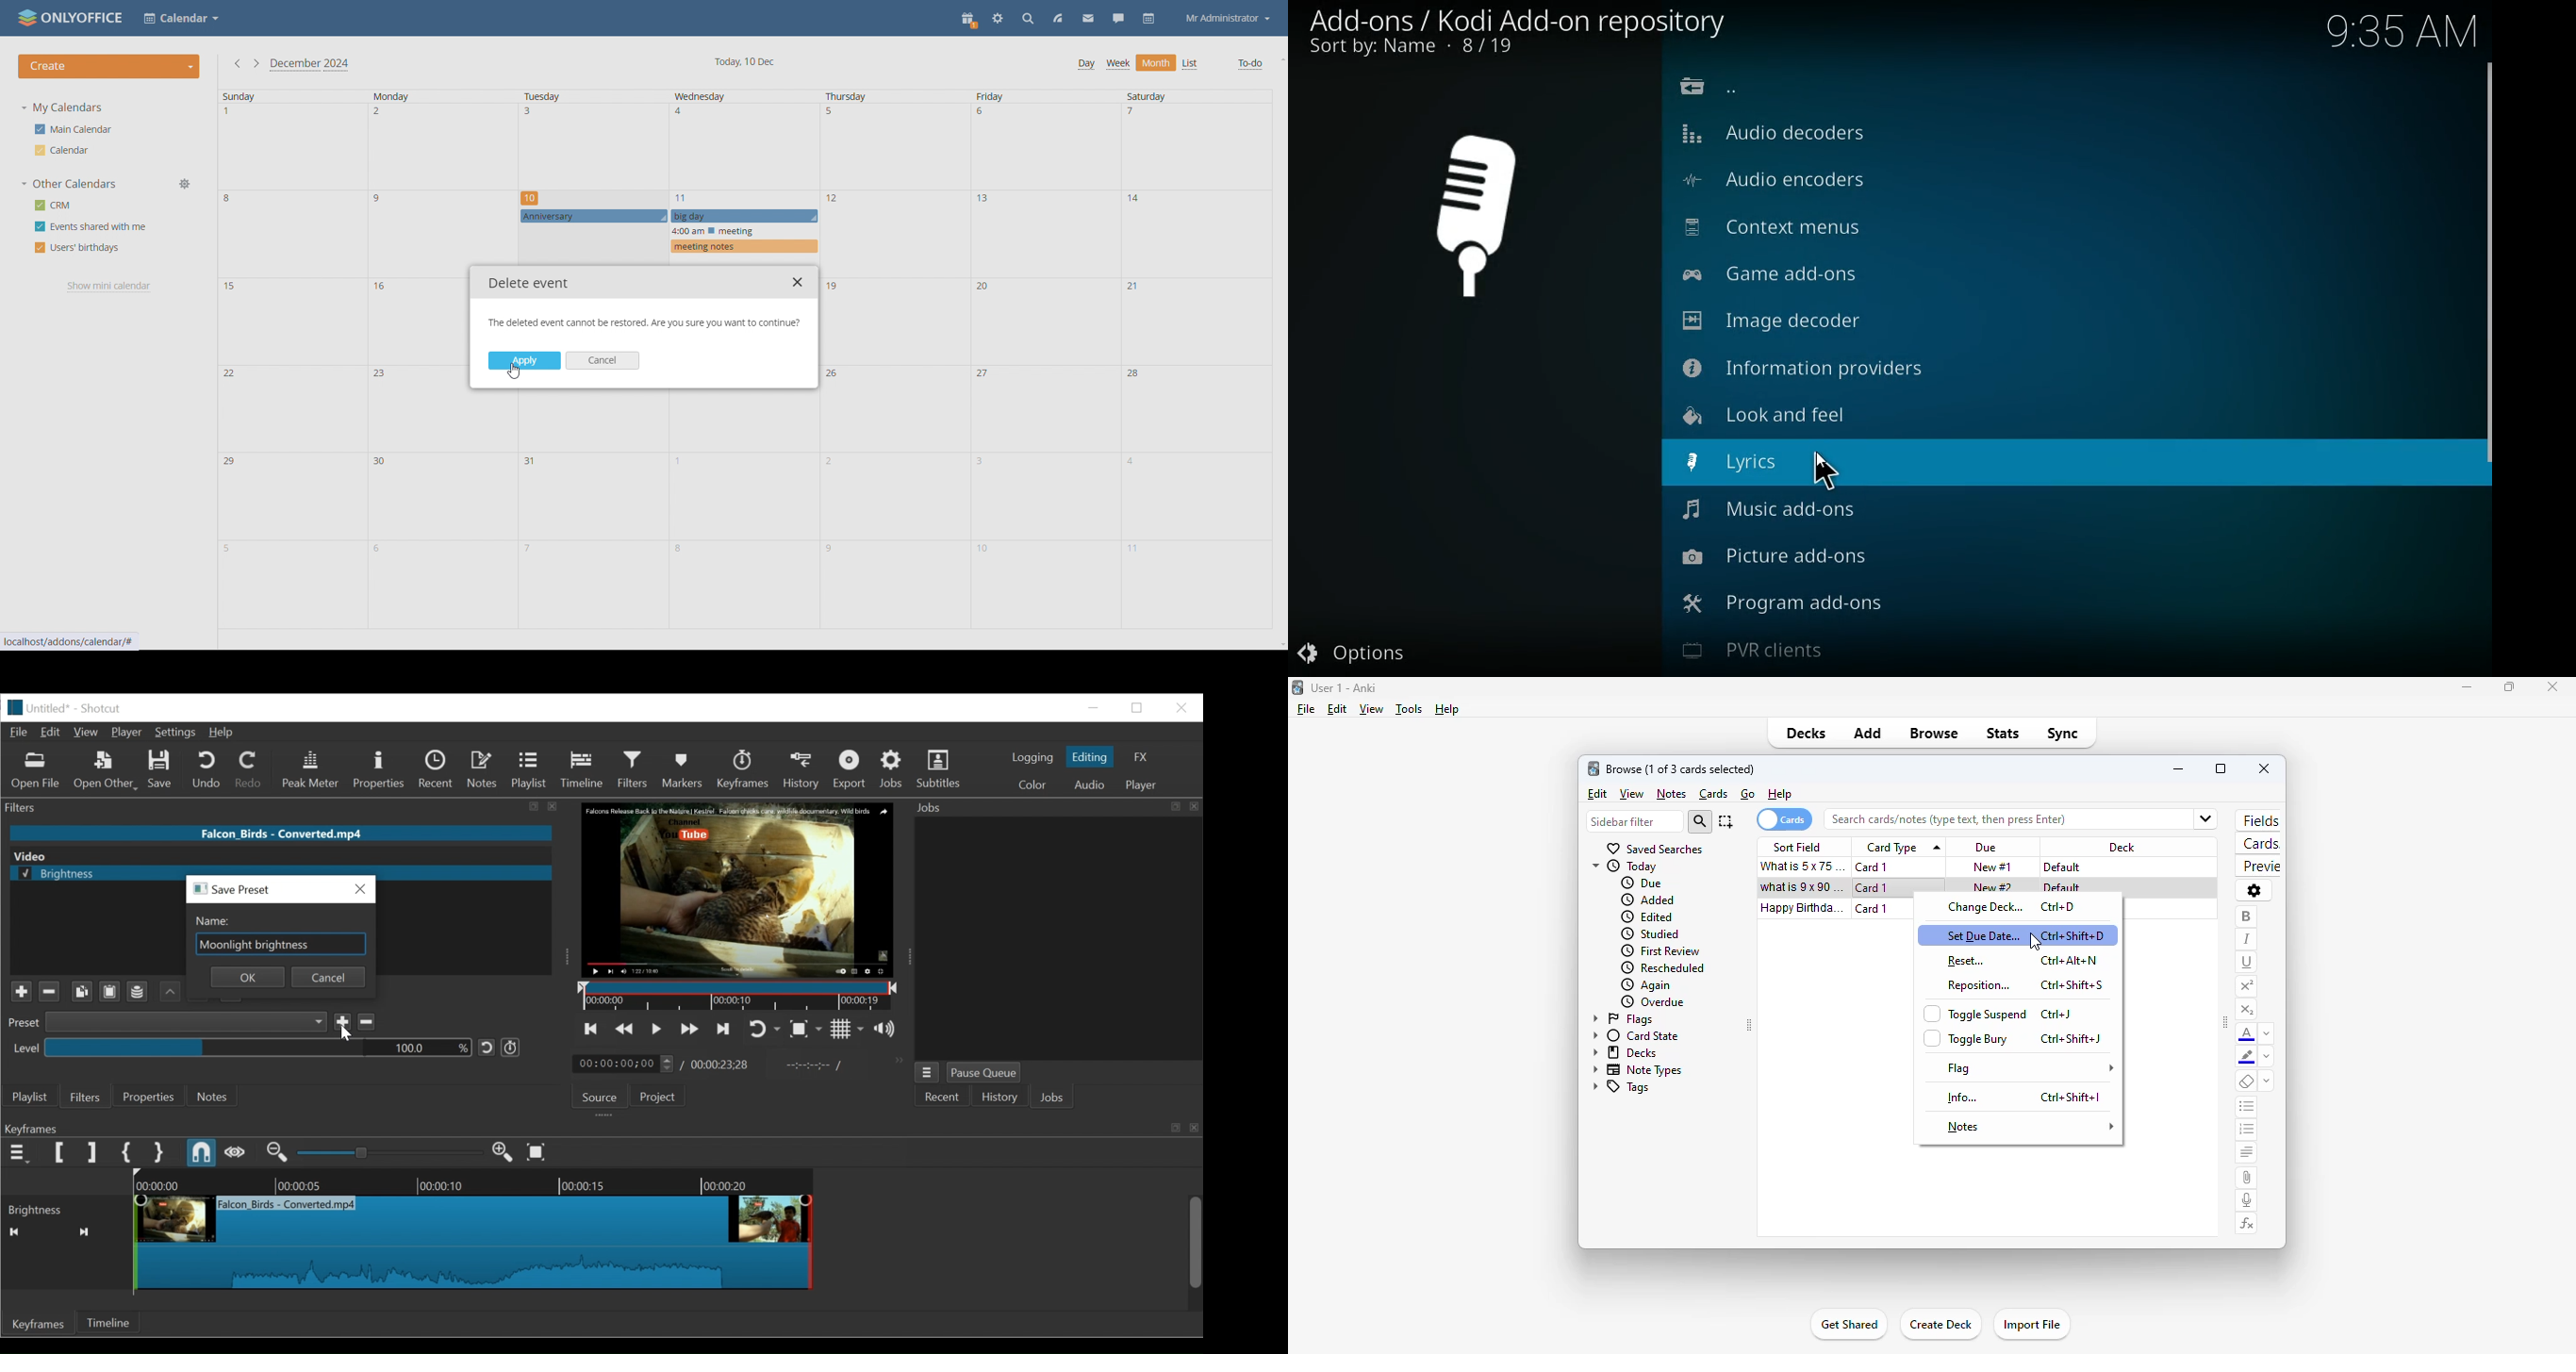 This screenshot has height=1372, width=2576. Describe the element at coordinates (1648, 900) in the screenshot. I see `added` at that location.